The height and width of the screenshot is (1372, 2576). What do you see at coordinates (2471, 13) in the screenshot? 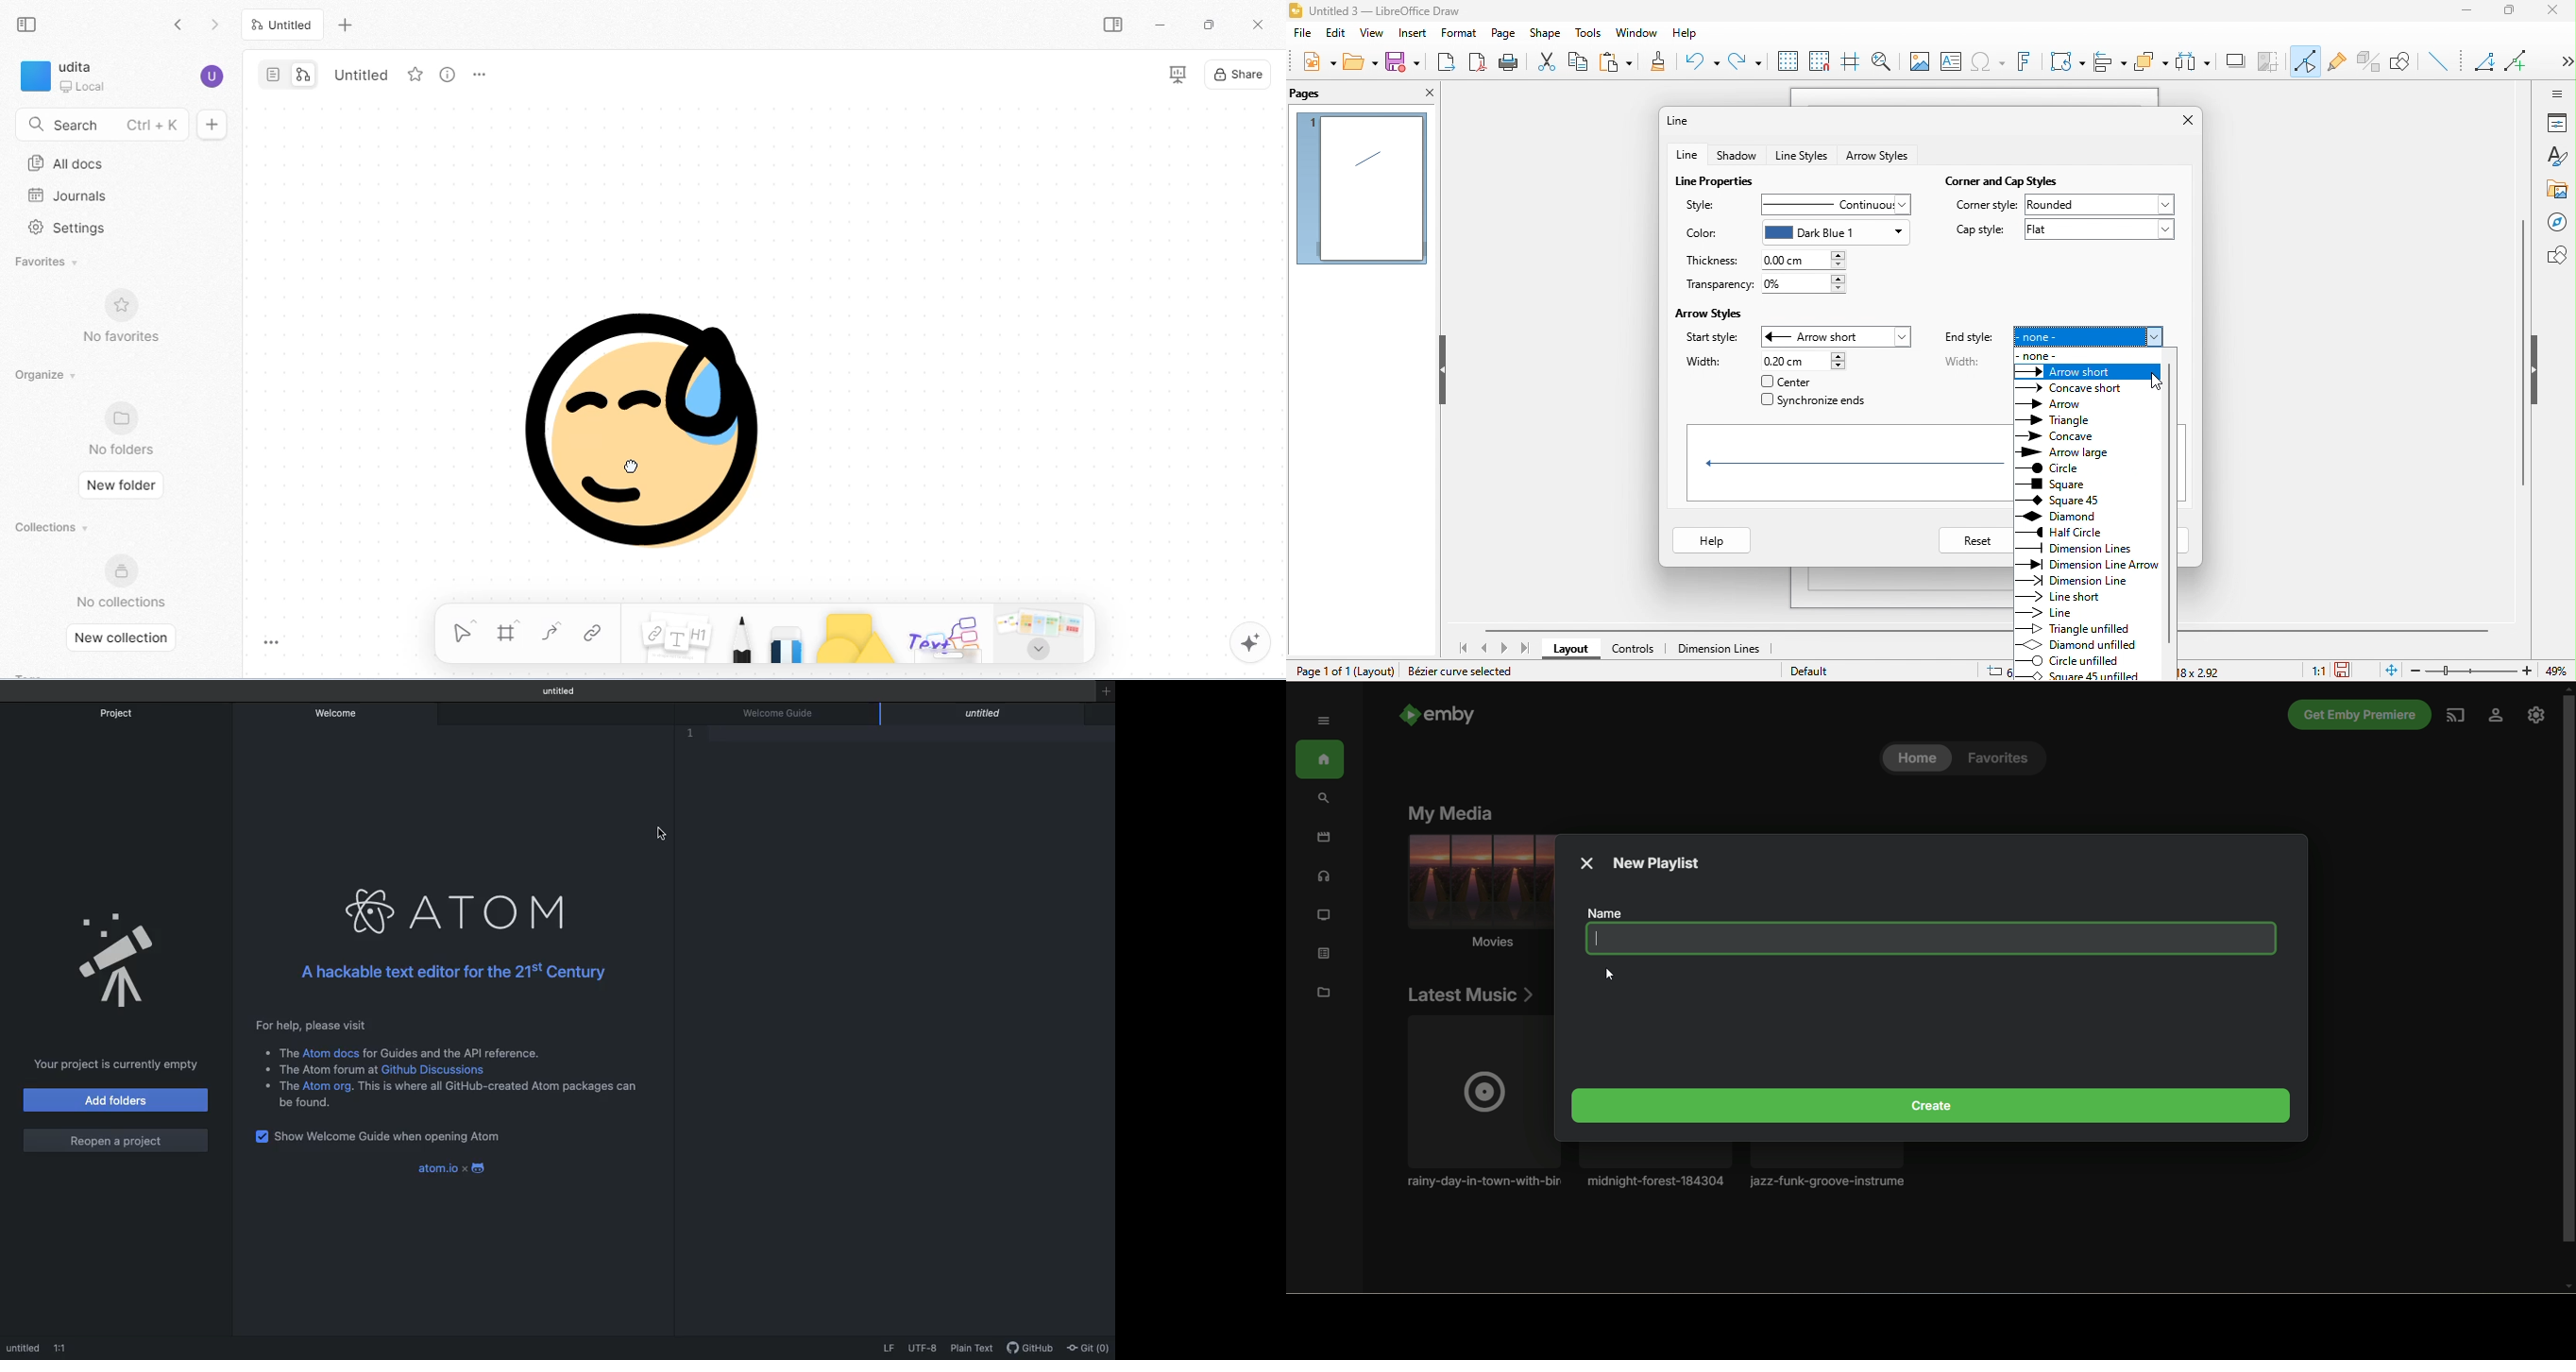
I see `minimize` at bounding box center [2471, 13].